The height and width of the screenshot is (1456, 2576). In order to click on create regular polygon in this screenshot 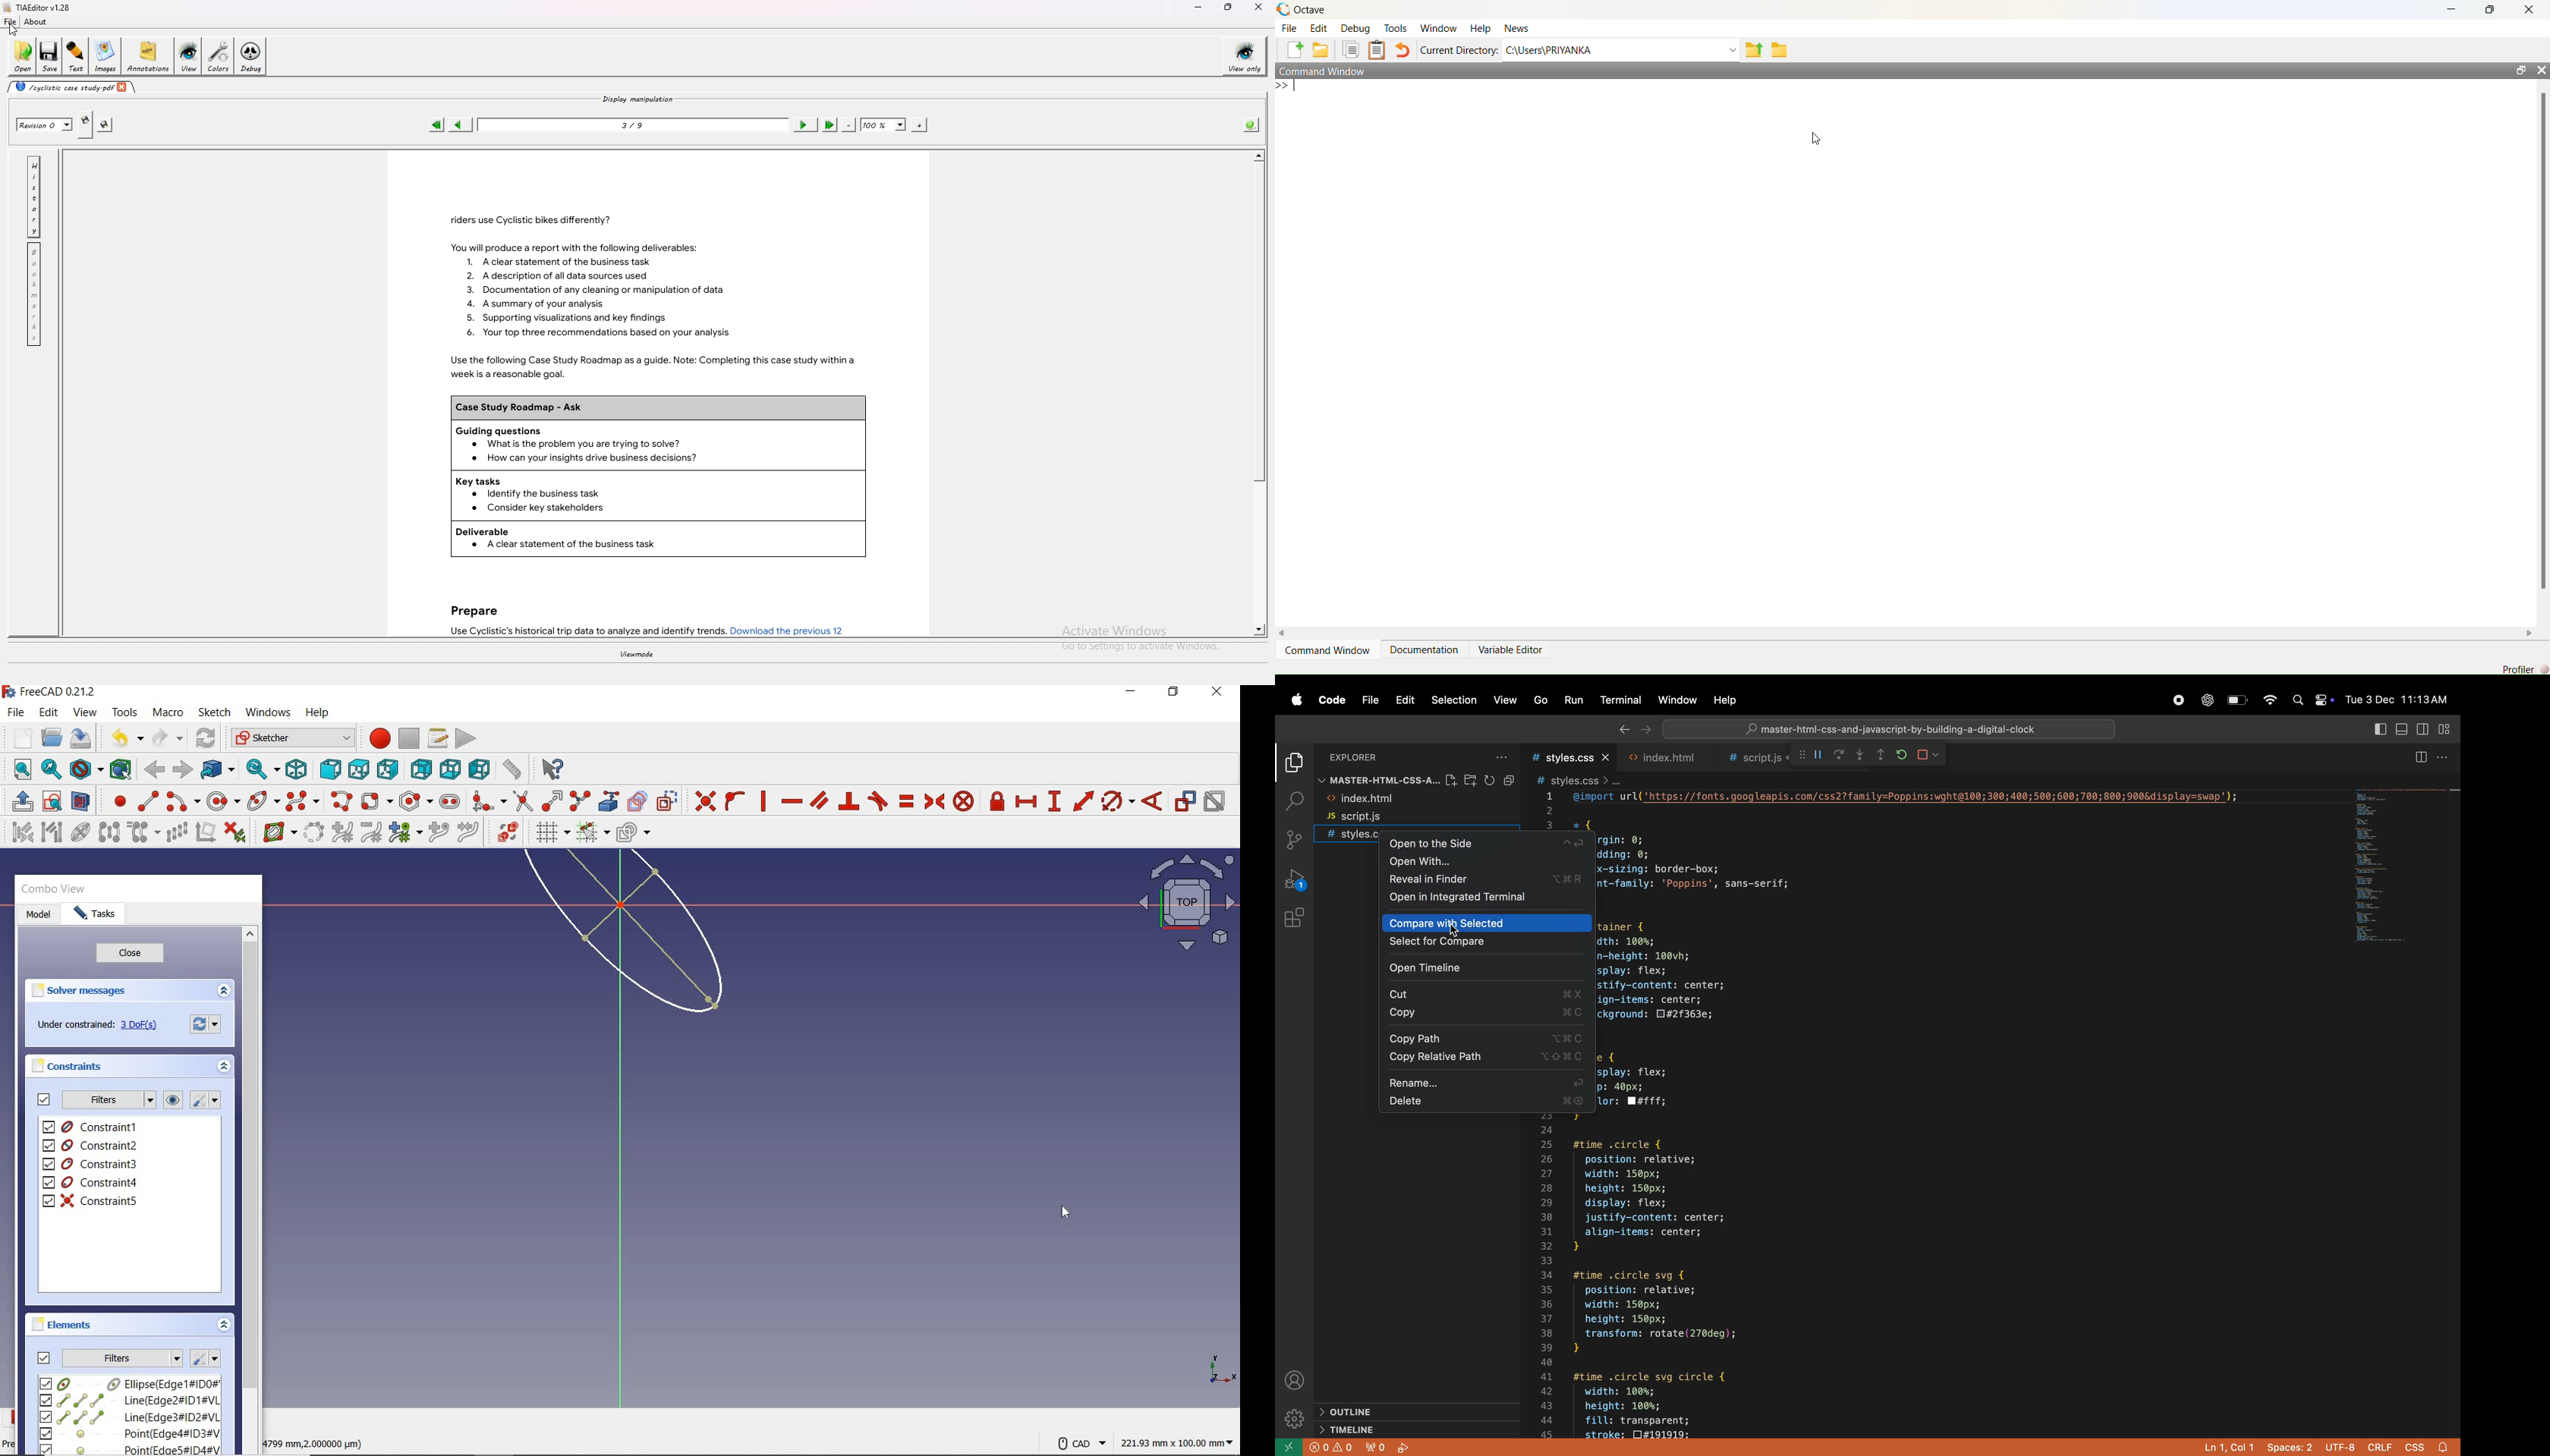, I will do `click(417, 801)`.